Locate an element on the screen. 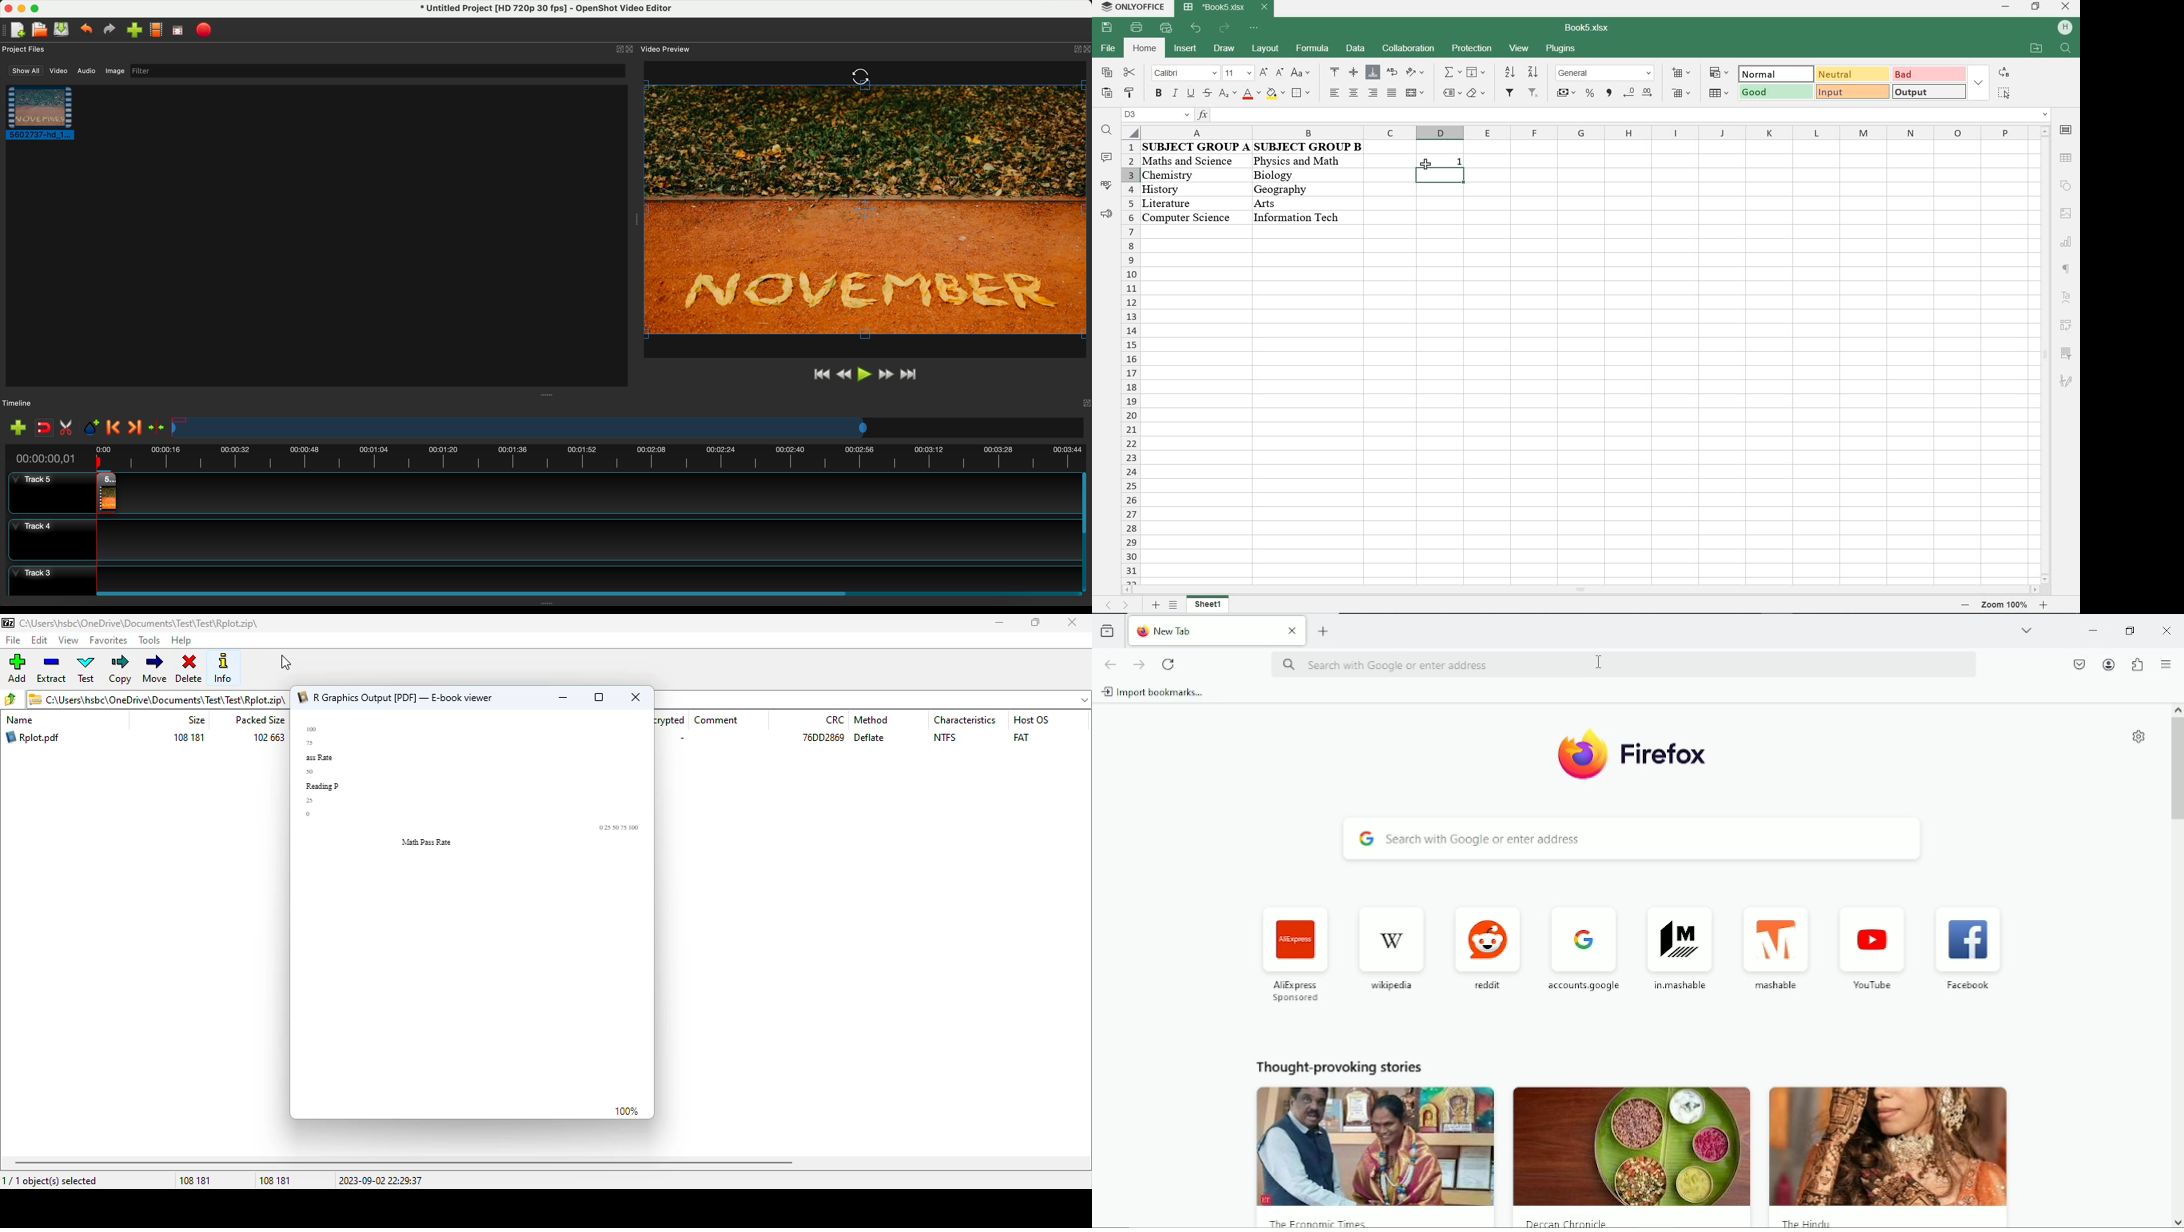 The width and height of the screenshot is (2184, 1232). browse folders is located at coordinates (10, 699).